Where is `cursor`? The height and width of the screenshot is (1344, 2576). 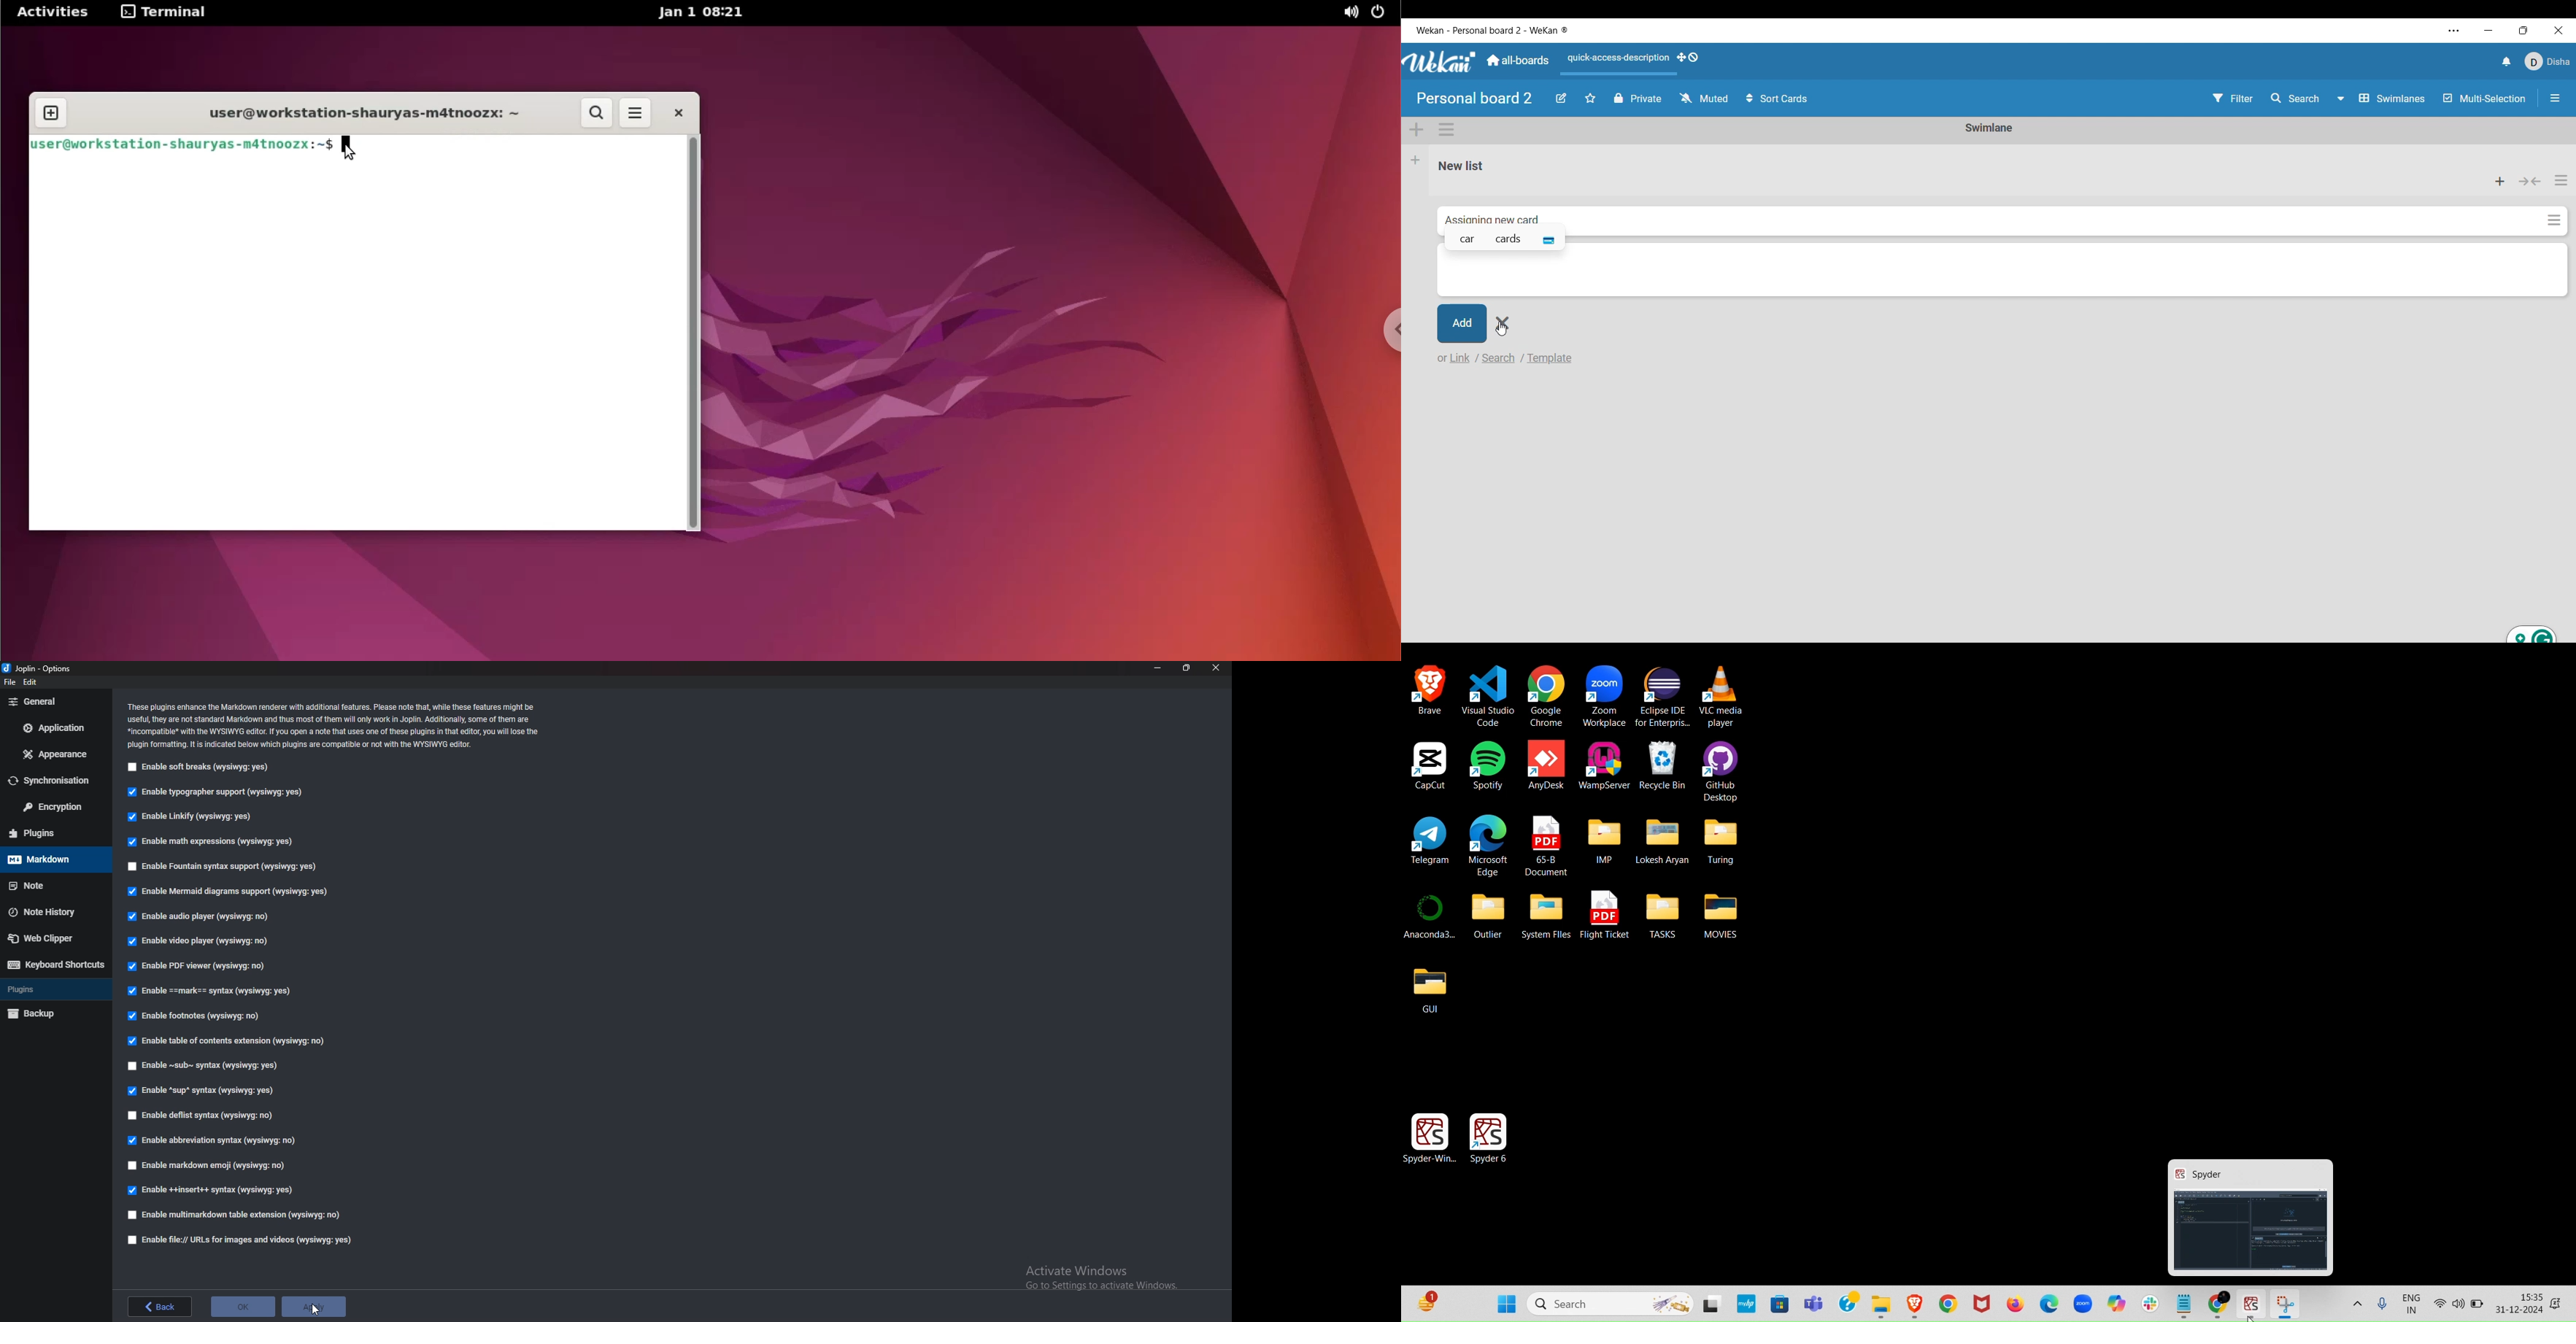
cursor is located at coordinates (352, 150).